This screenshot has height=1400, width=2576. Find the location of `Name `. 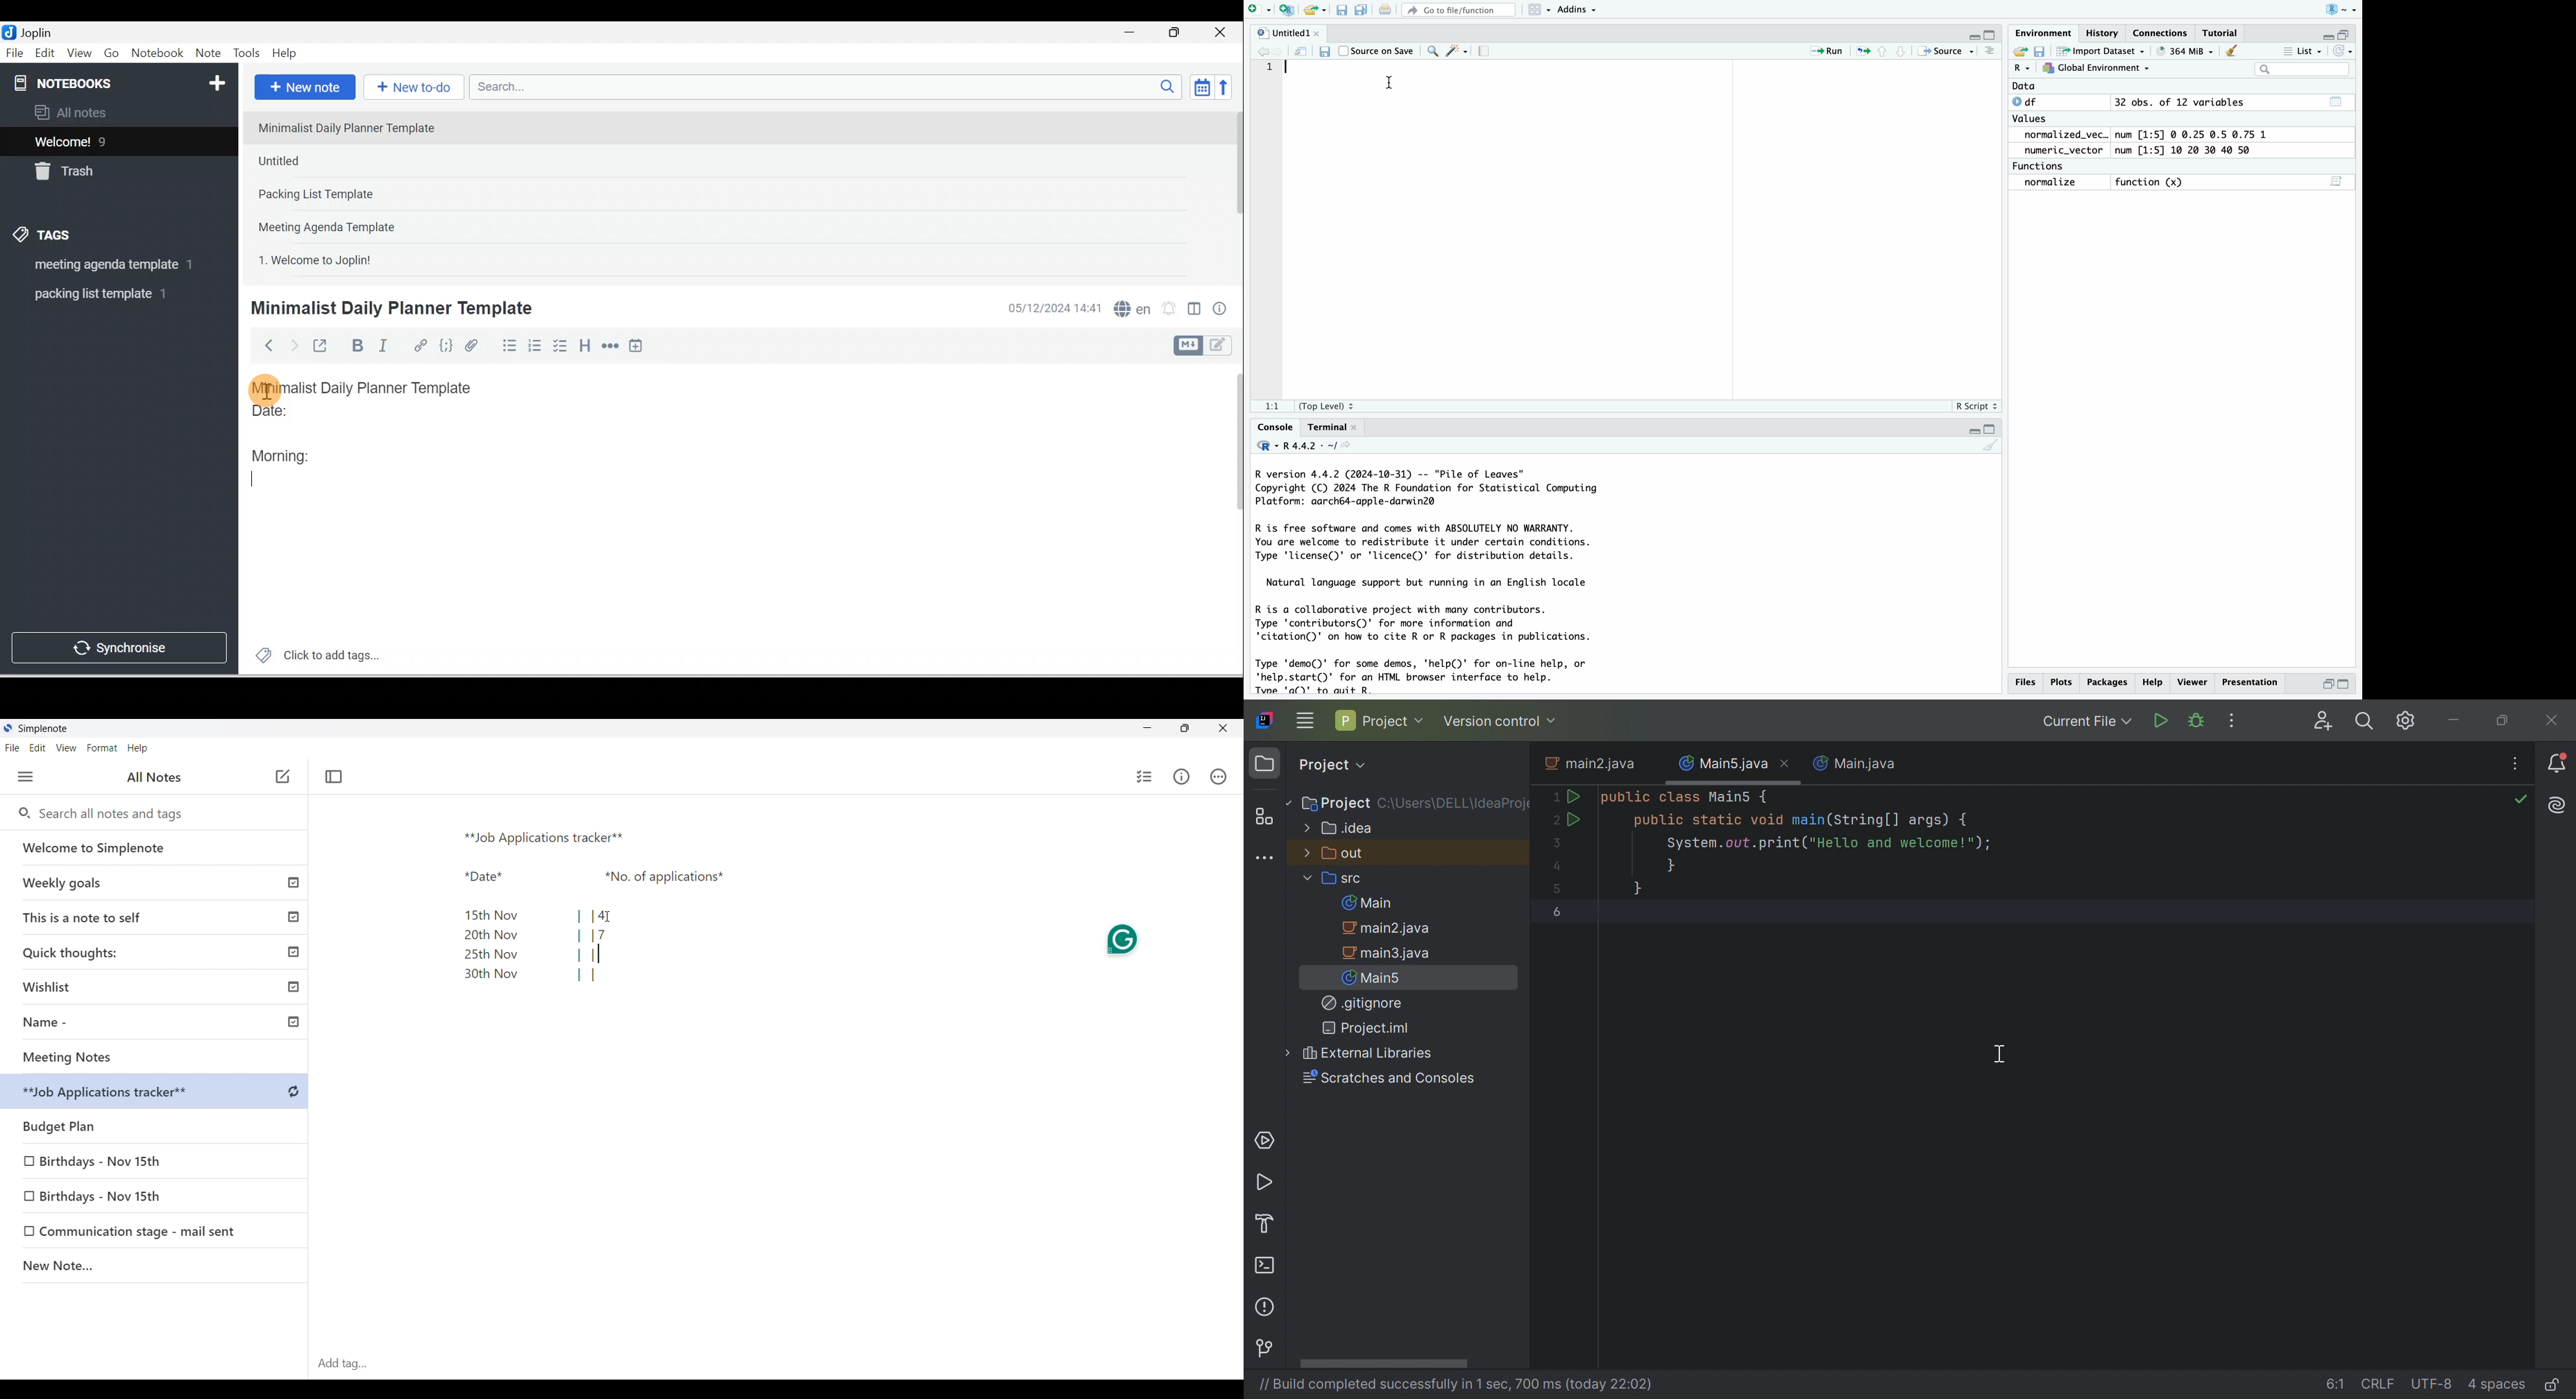

Name  is located at coordinates (159, 1024).